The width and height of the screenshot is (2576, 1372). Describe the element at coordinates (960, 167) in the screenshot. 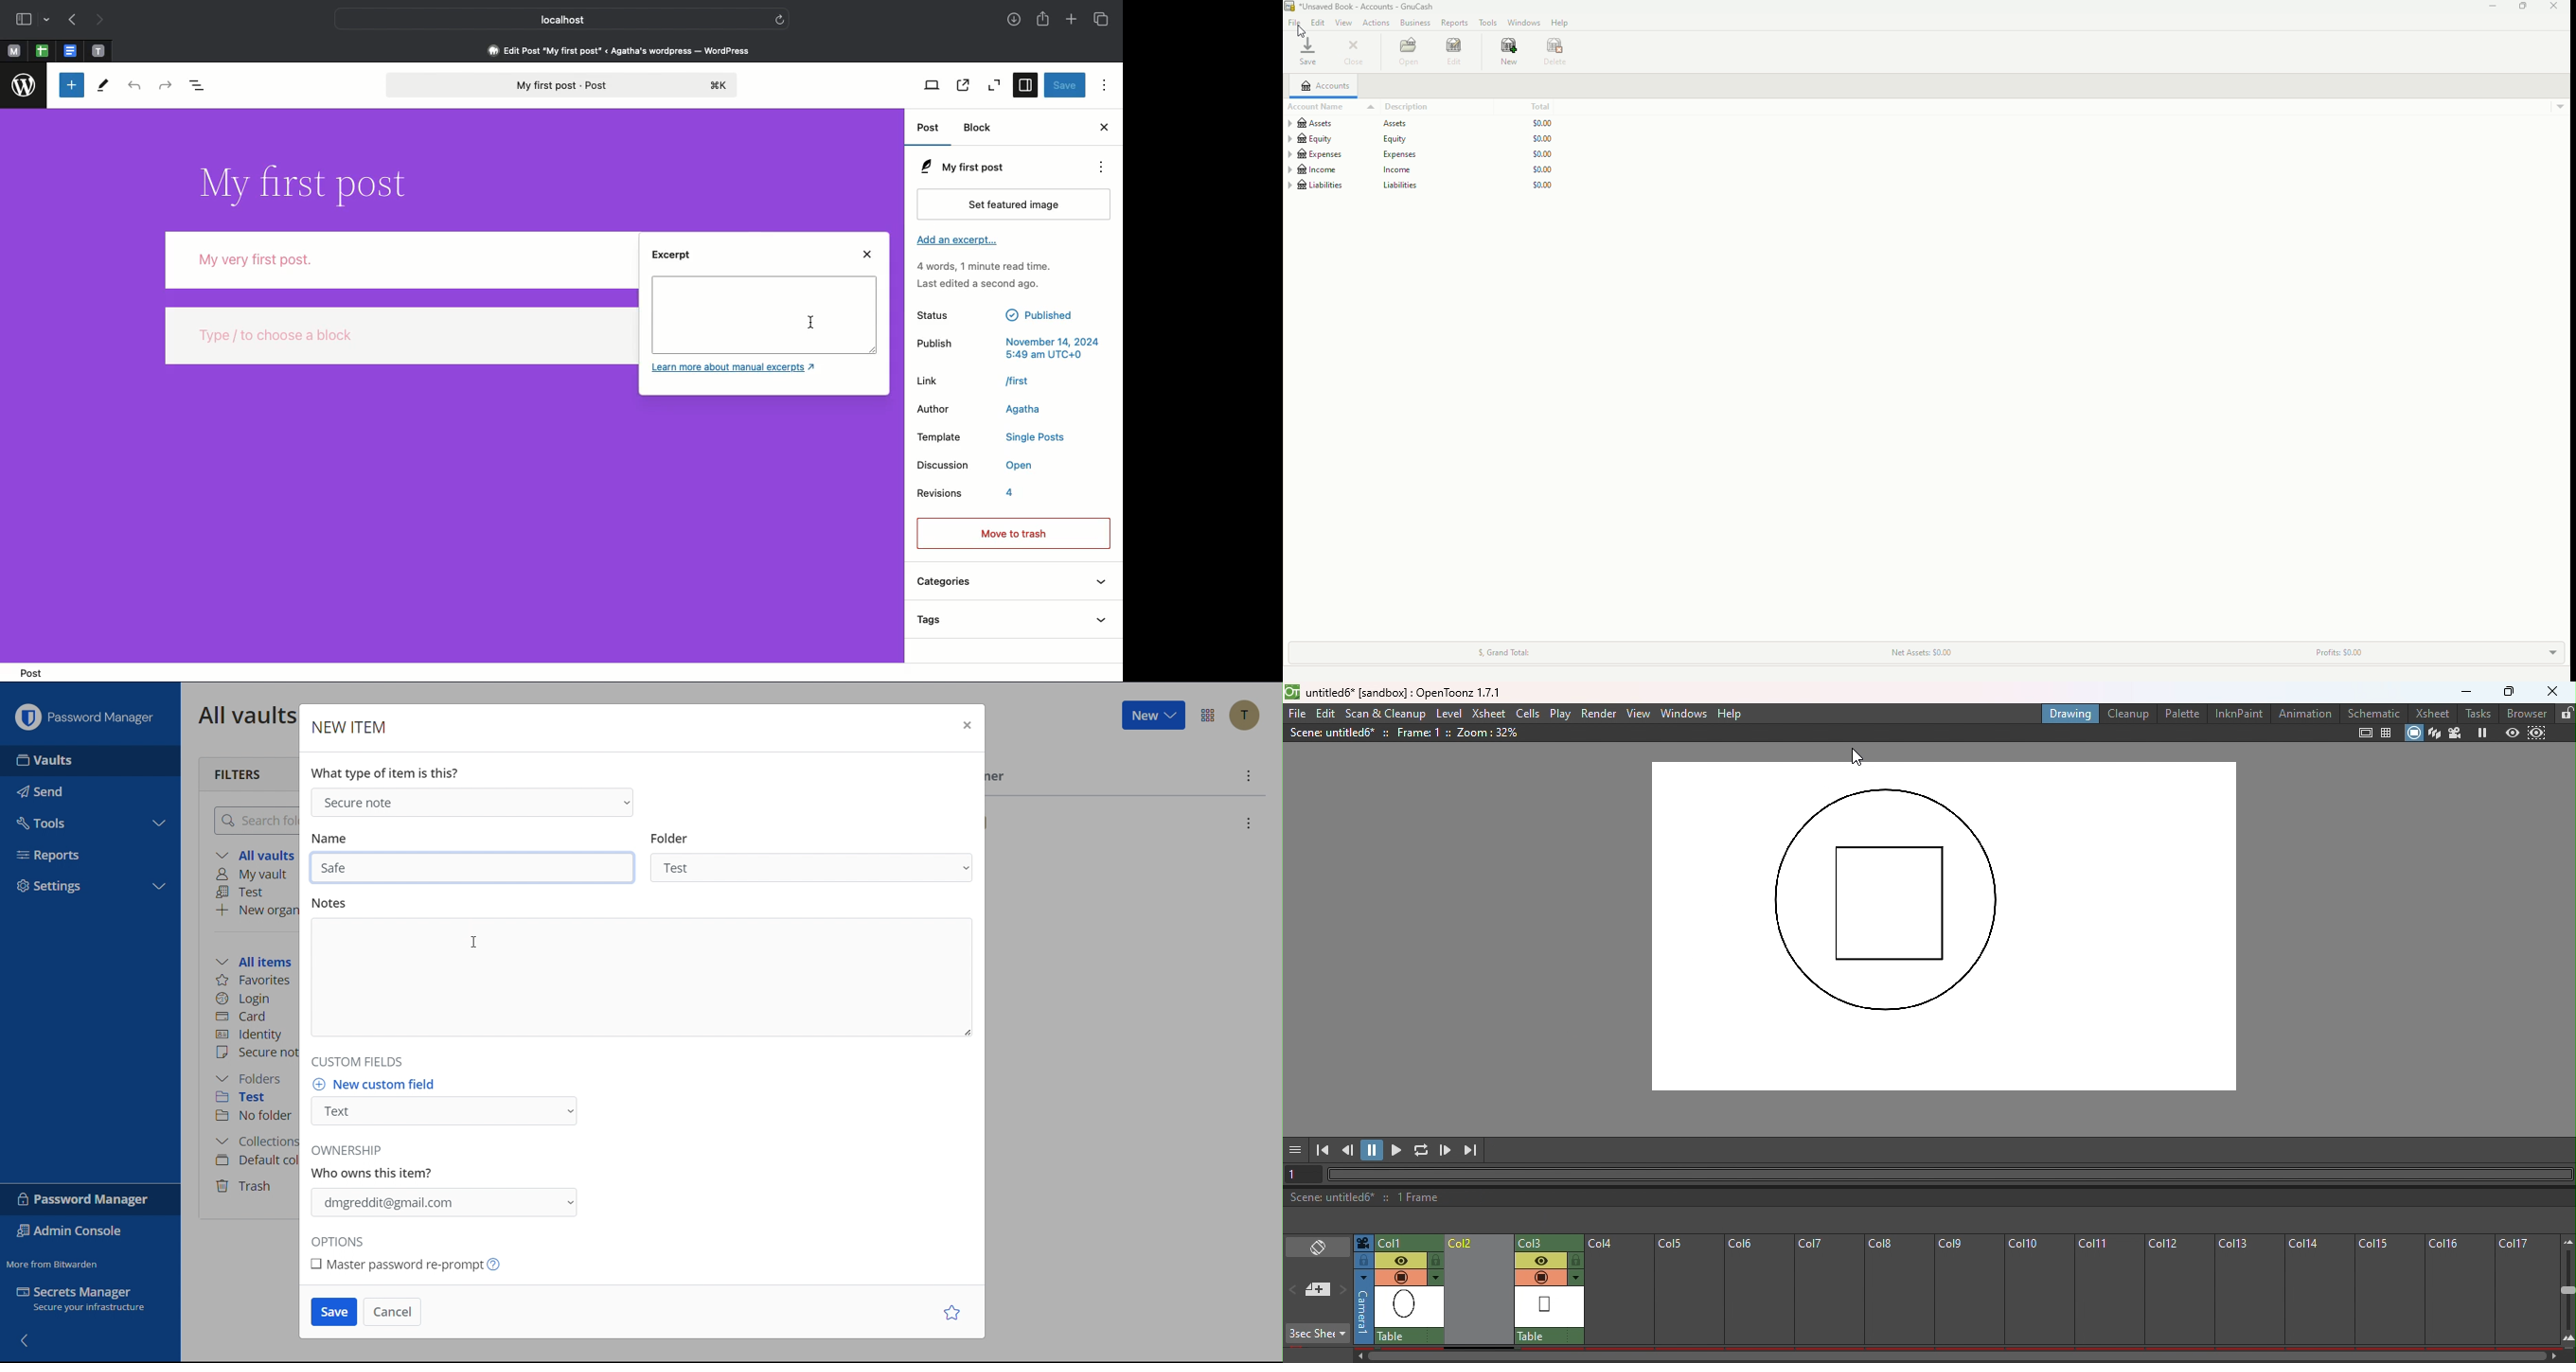

I see `My first post` at that location.